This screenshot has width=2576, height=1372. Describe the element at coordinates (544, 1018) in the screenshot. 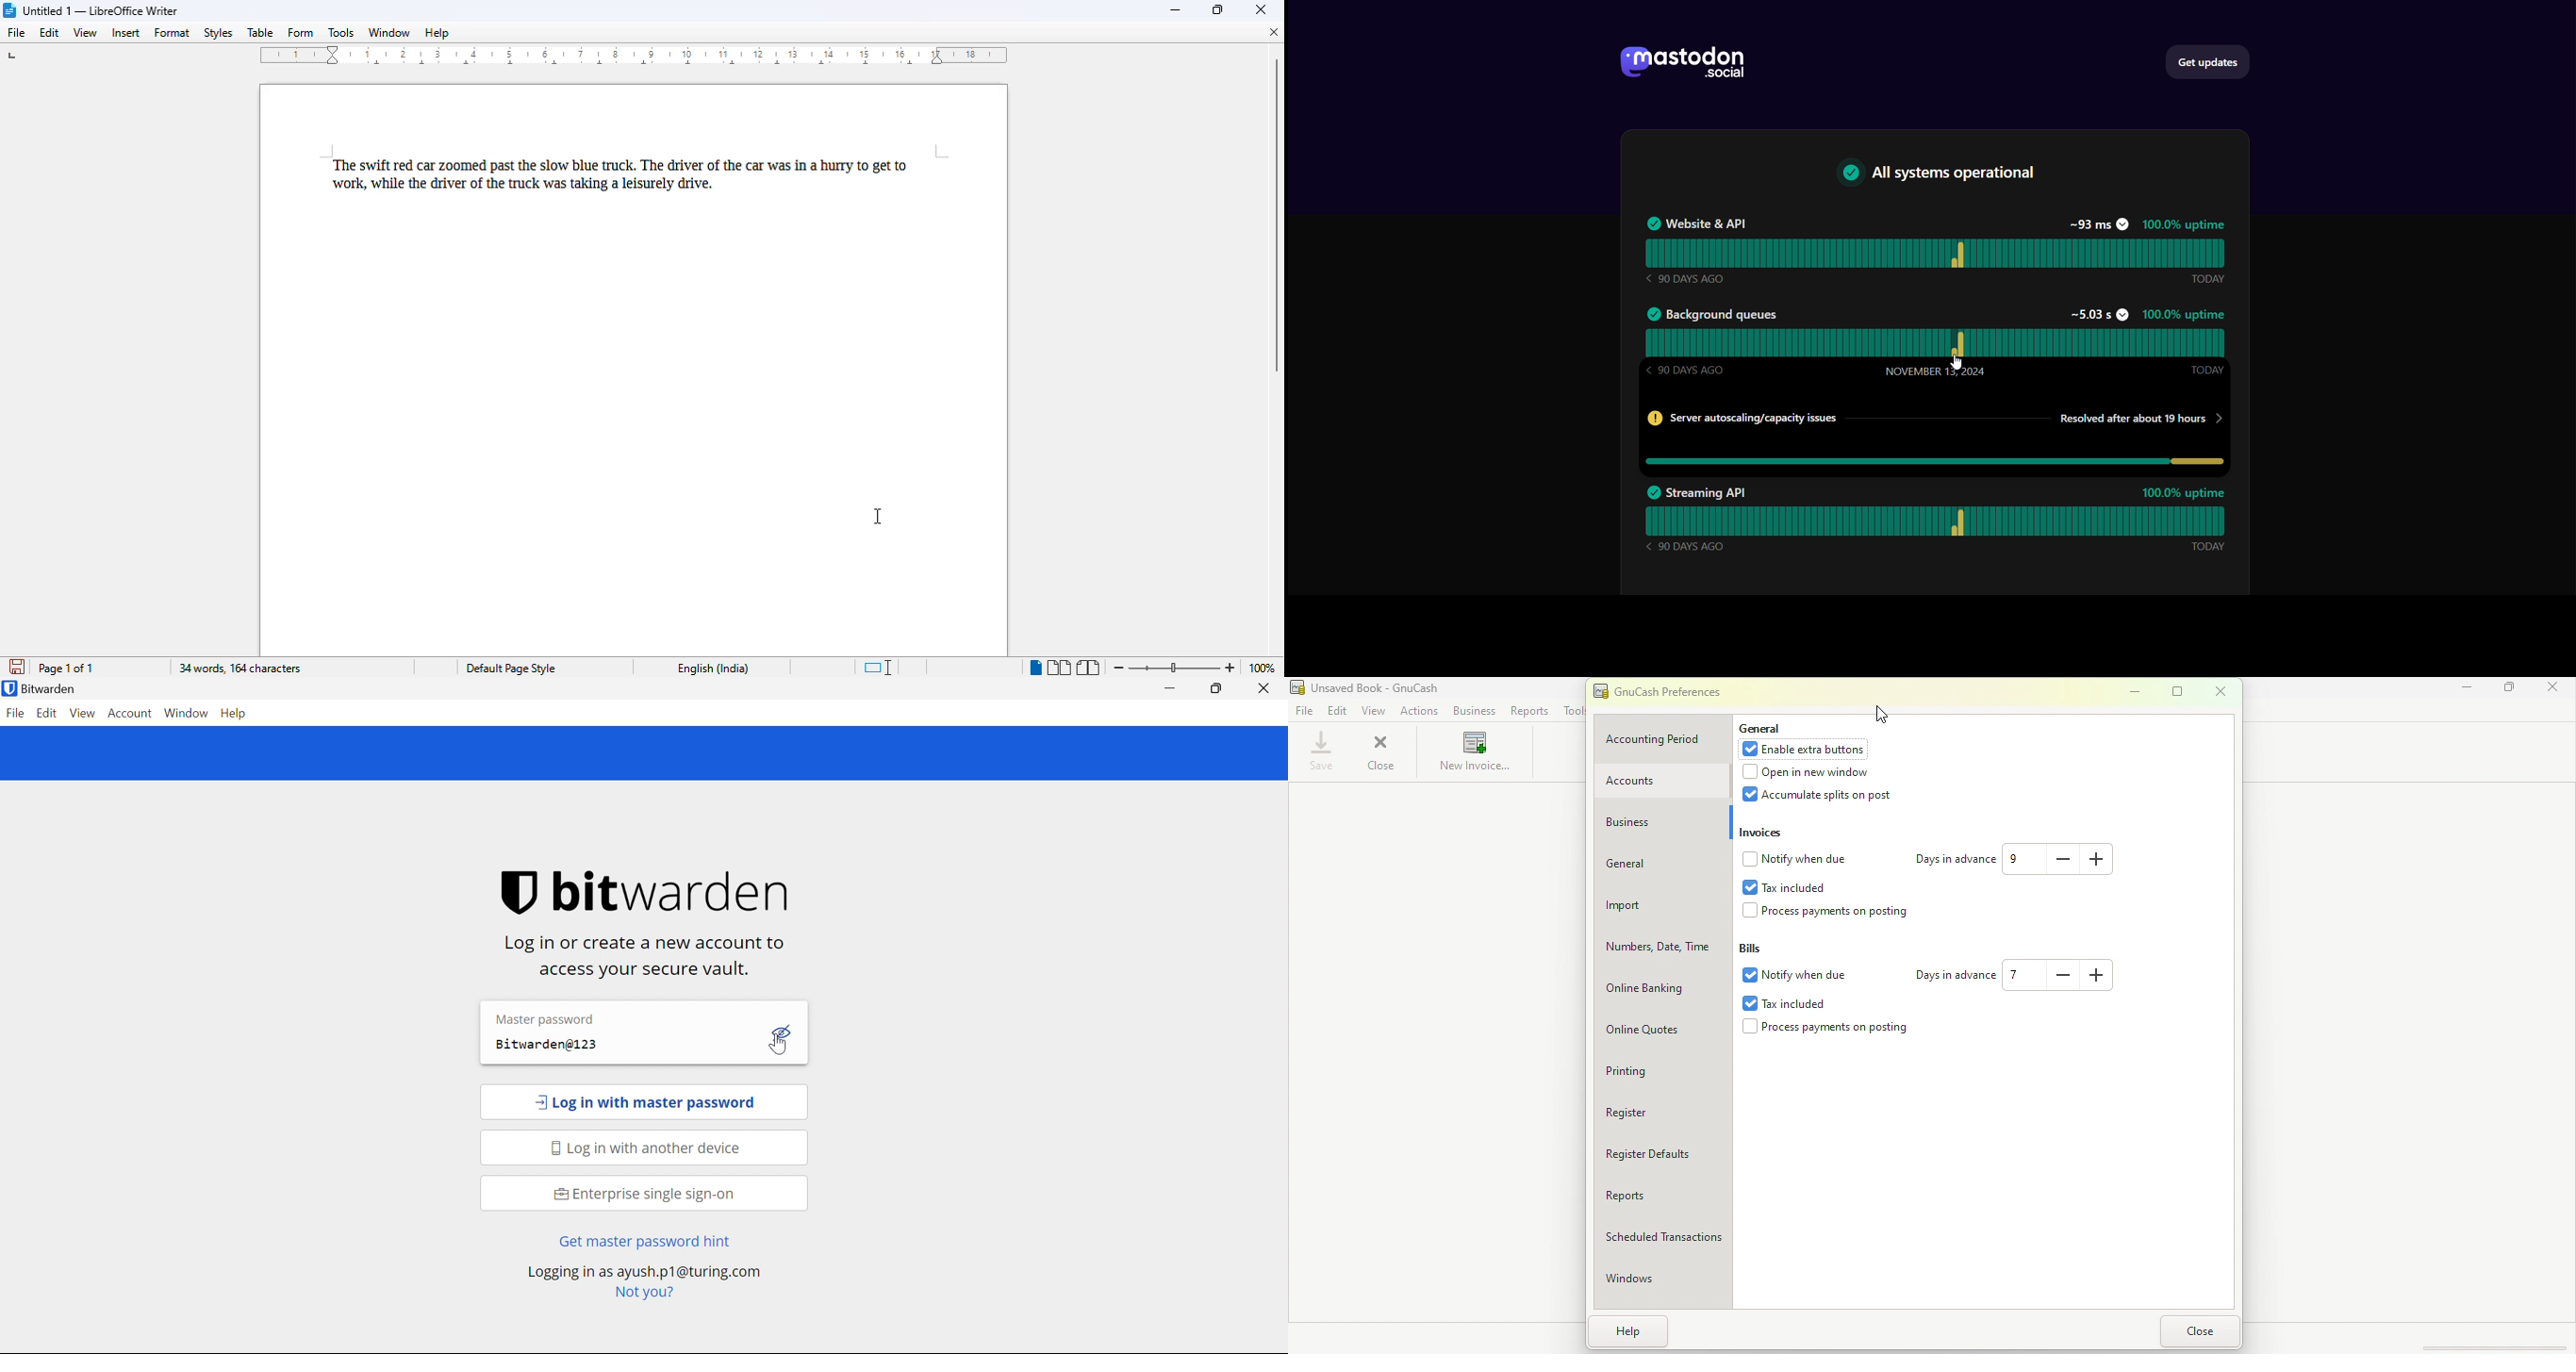

I see `Master password` at that location.